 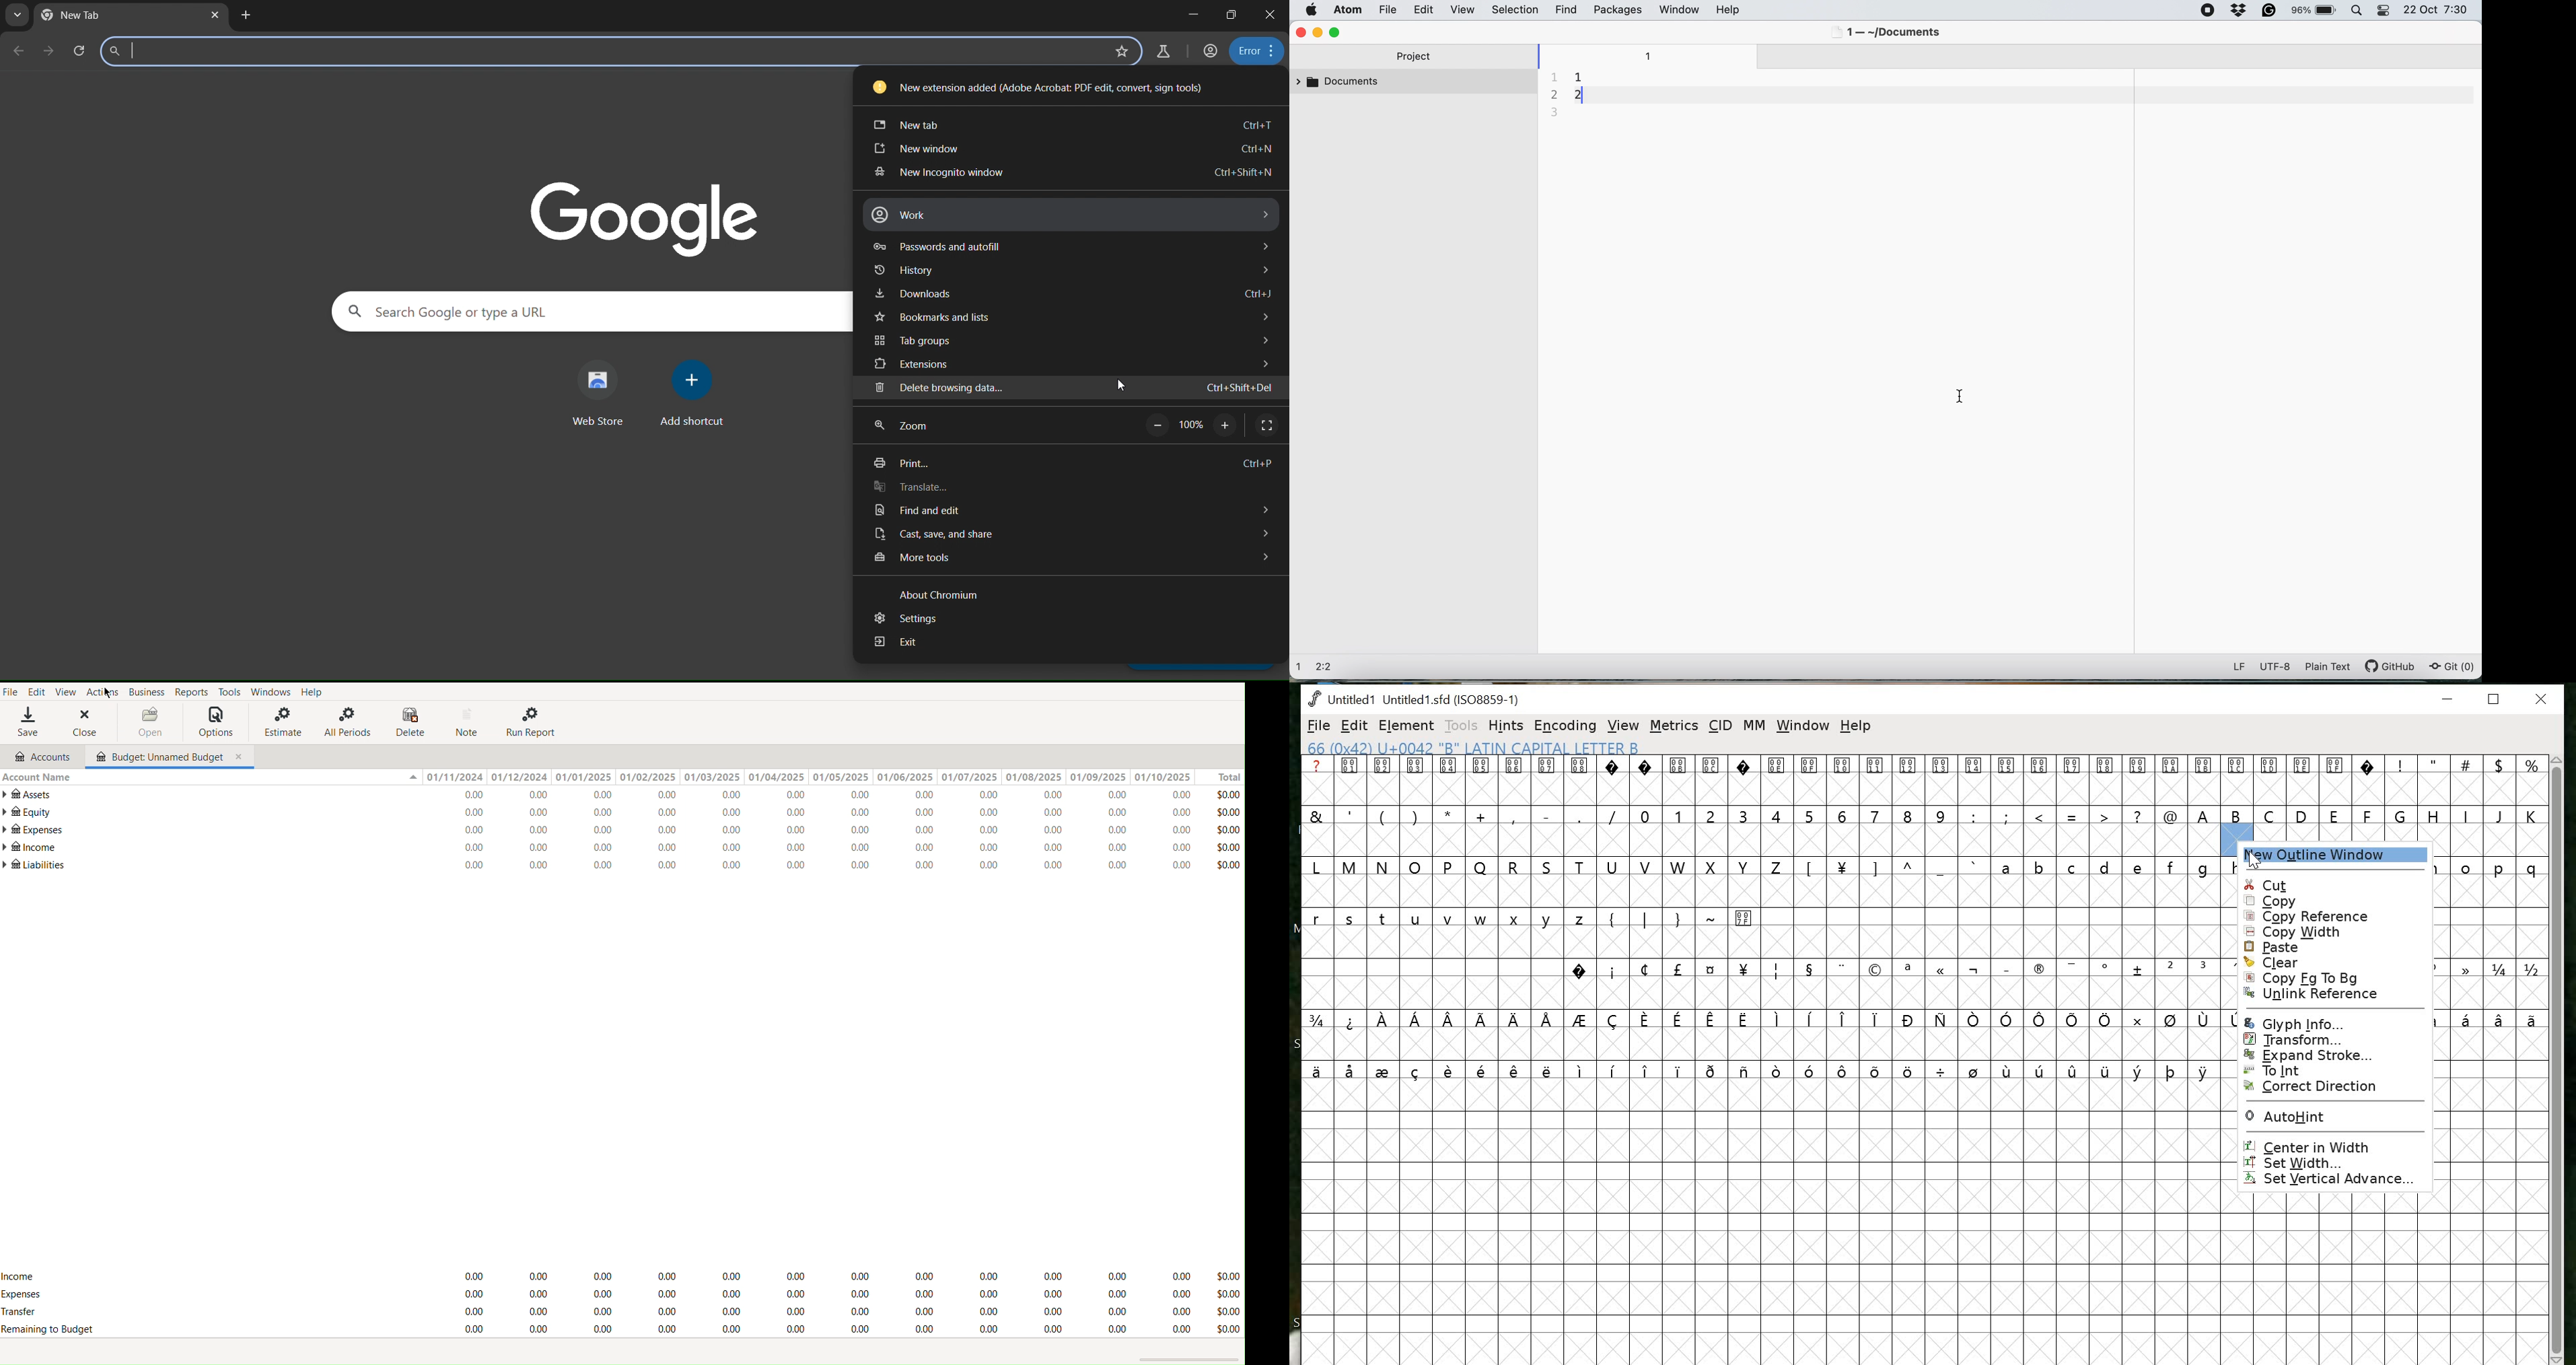 I want to click on Untitled1 Untitled 1.sfd (1IS08859-1), so click(x=1413, y=698).